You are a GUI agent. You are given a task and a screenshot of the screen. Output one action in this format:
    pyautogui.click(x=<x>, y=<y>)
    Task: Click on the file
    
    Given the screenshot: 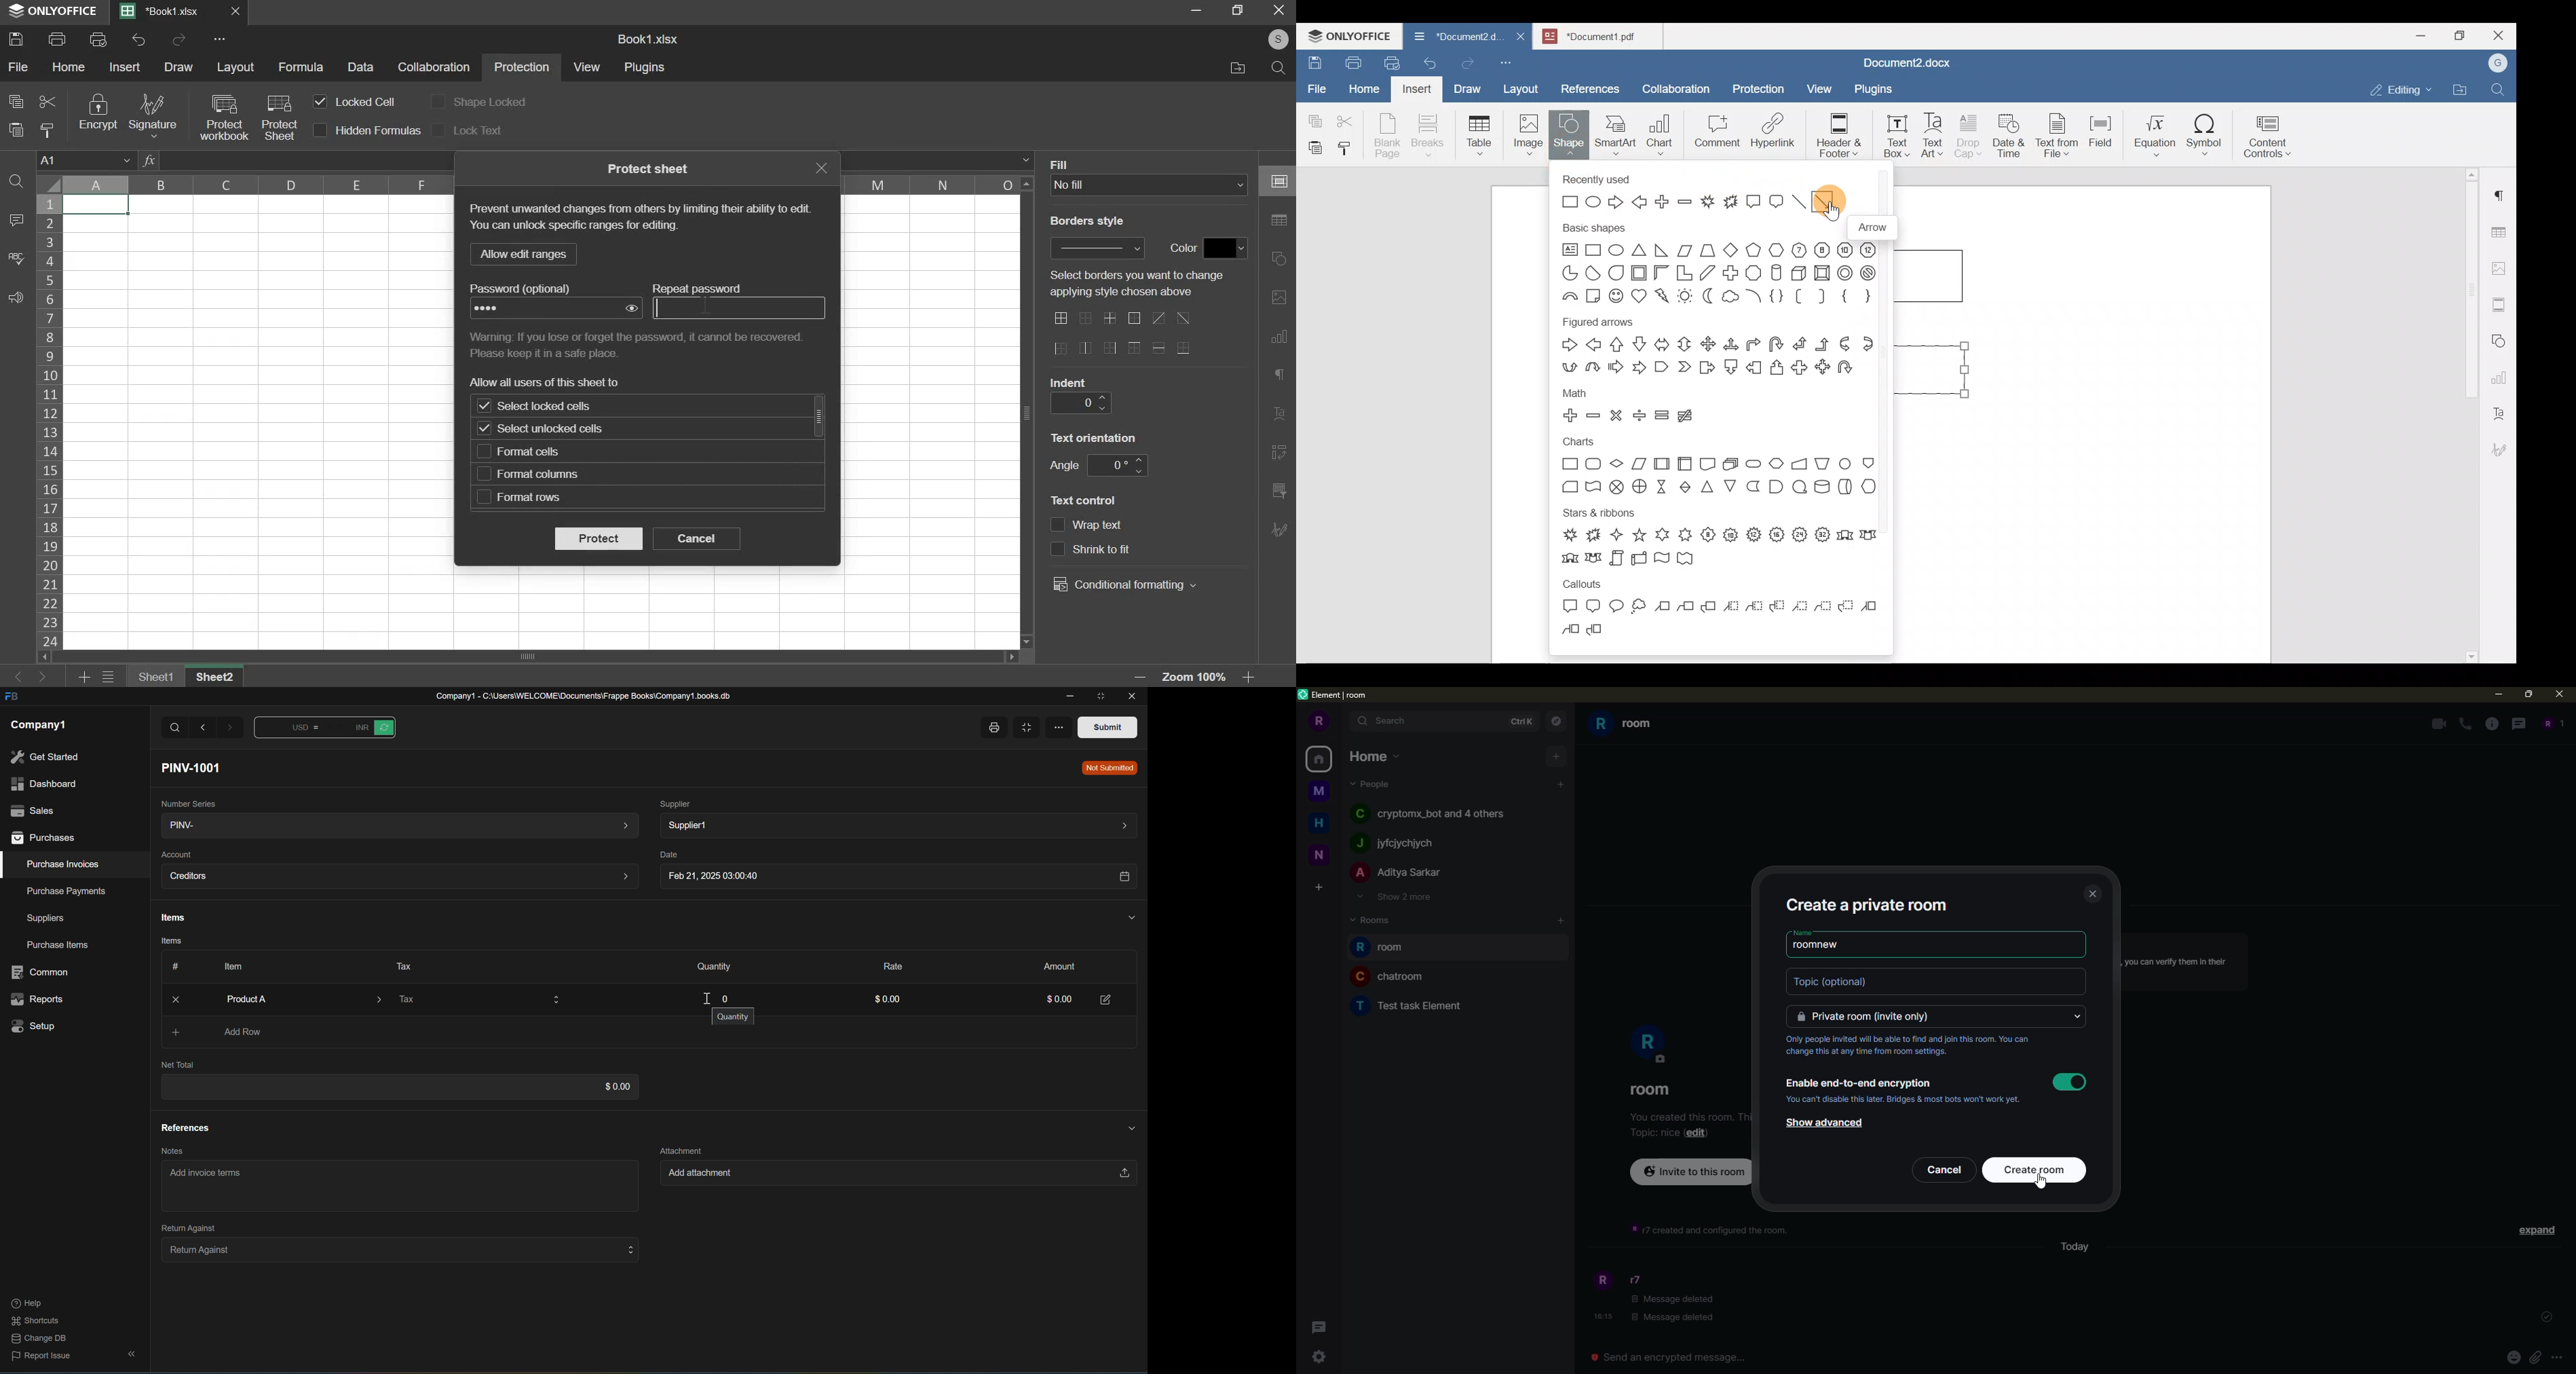 What is the action you would take?
    pyautogui.click(x=18, y=68)
    